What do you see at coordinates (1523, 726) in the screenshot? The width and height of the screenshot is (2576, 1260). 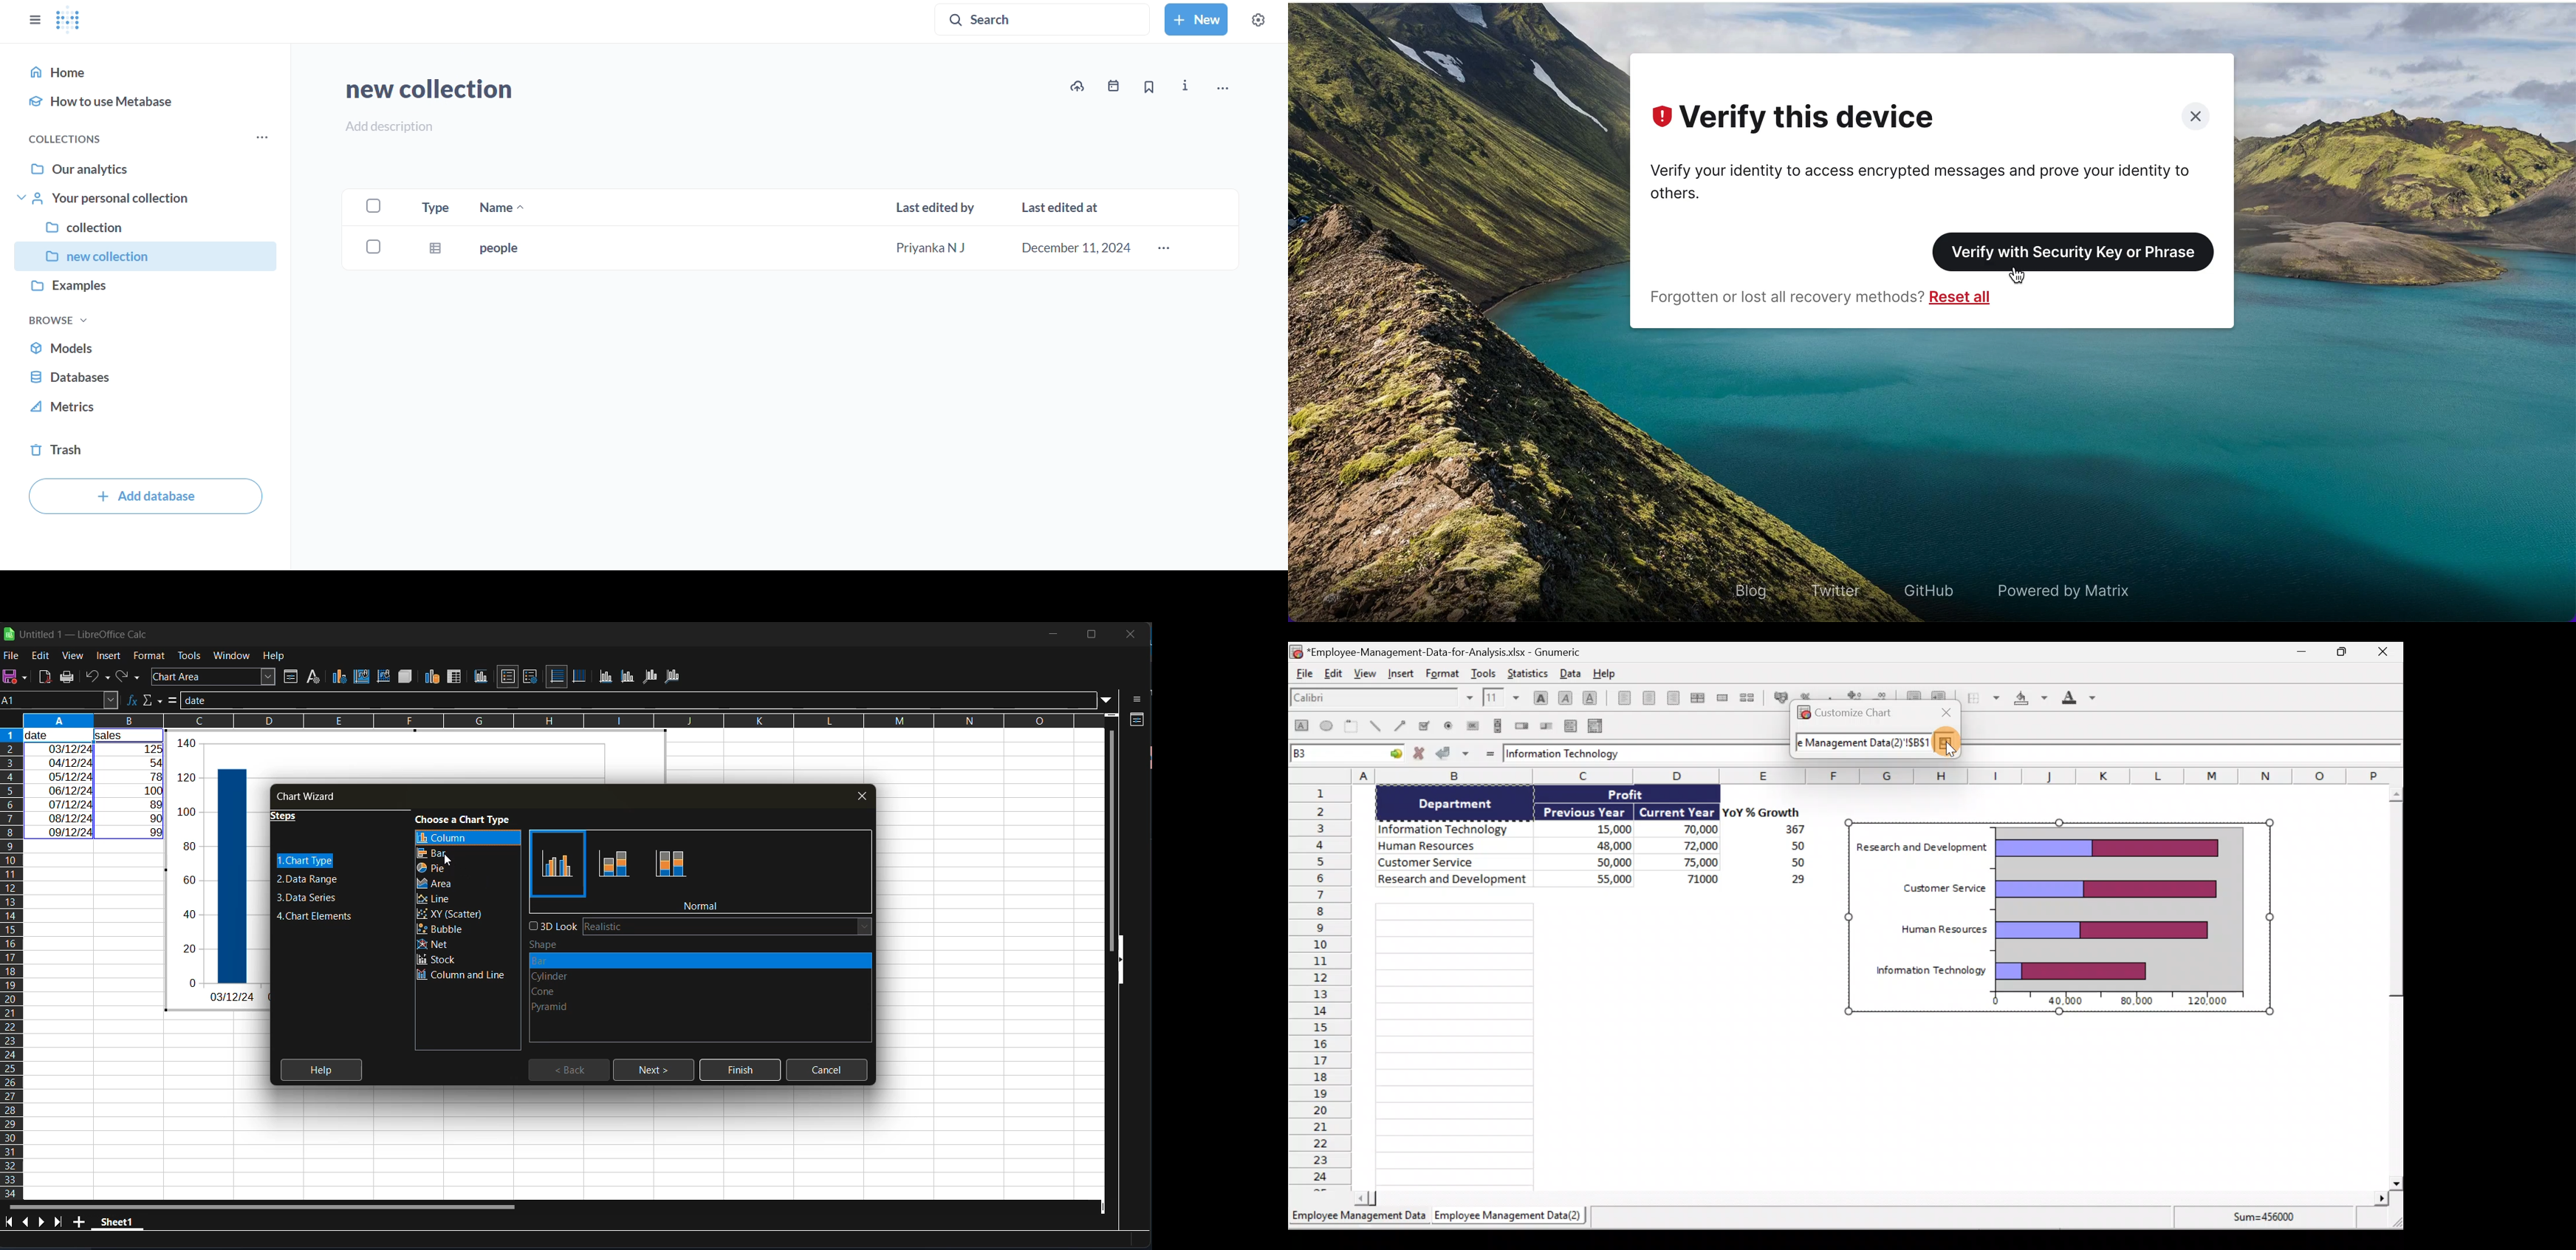 I see `Create a spin button` at bounding box center [1523, 726].